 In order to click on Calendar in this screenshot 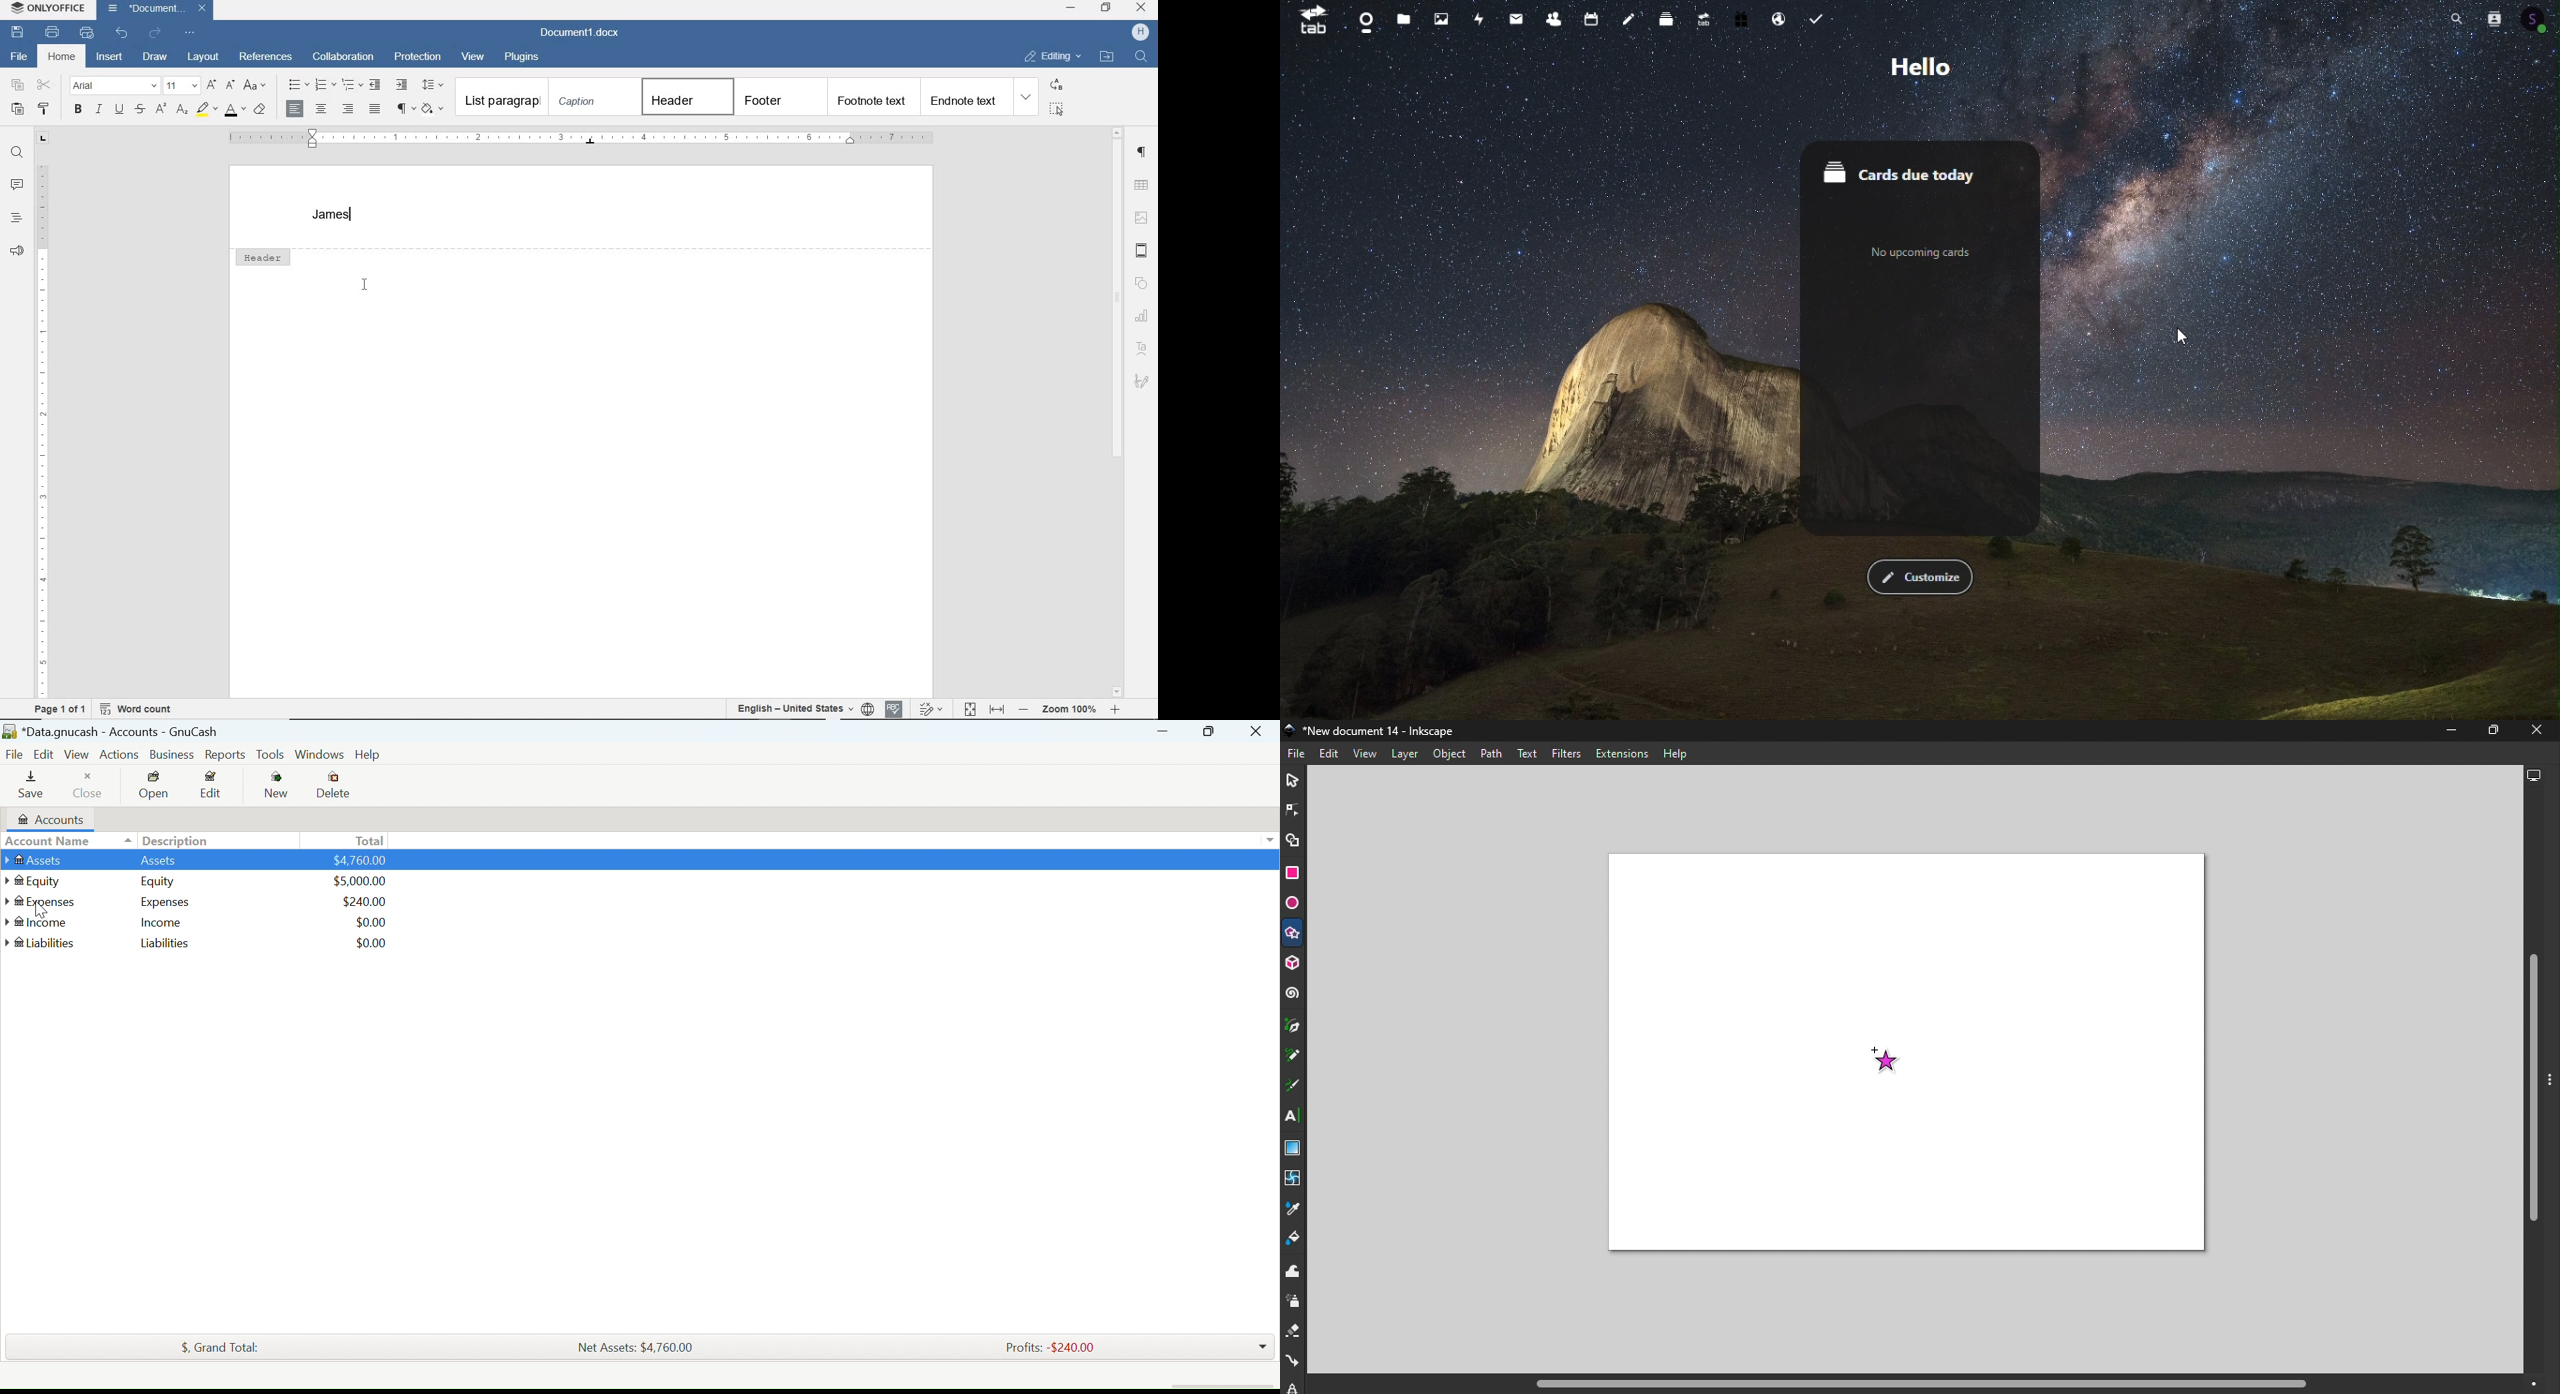, I will do `click(1595, 19)`.